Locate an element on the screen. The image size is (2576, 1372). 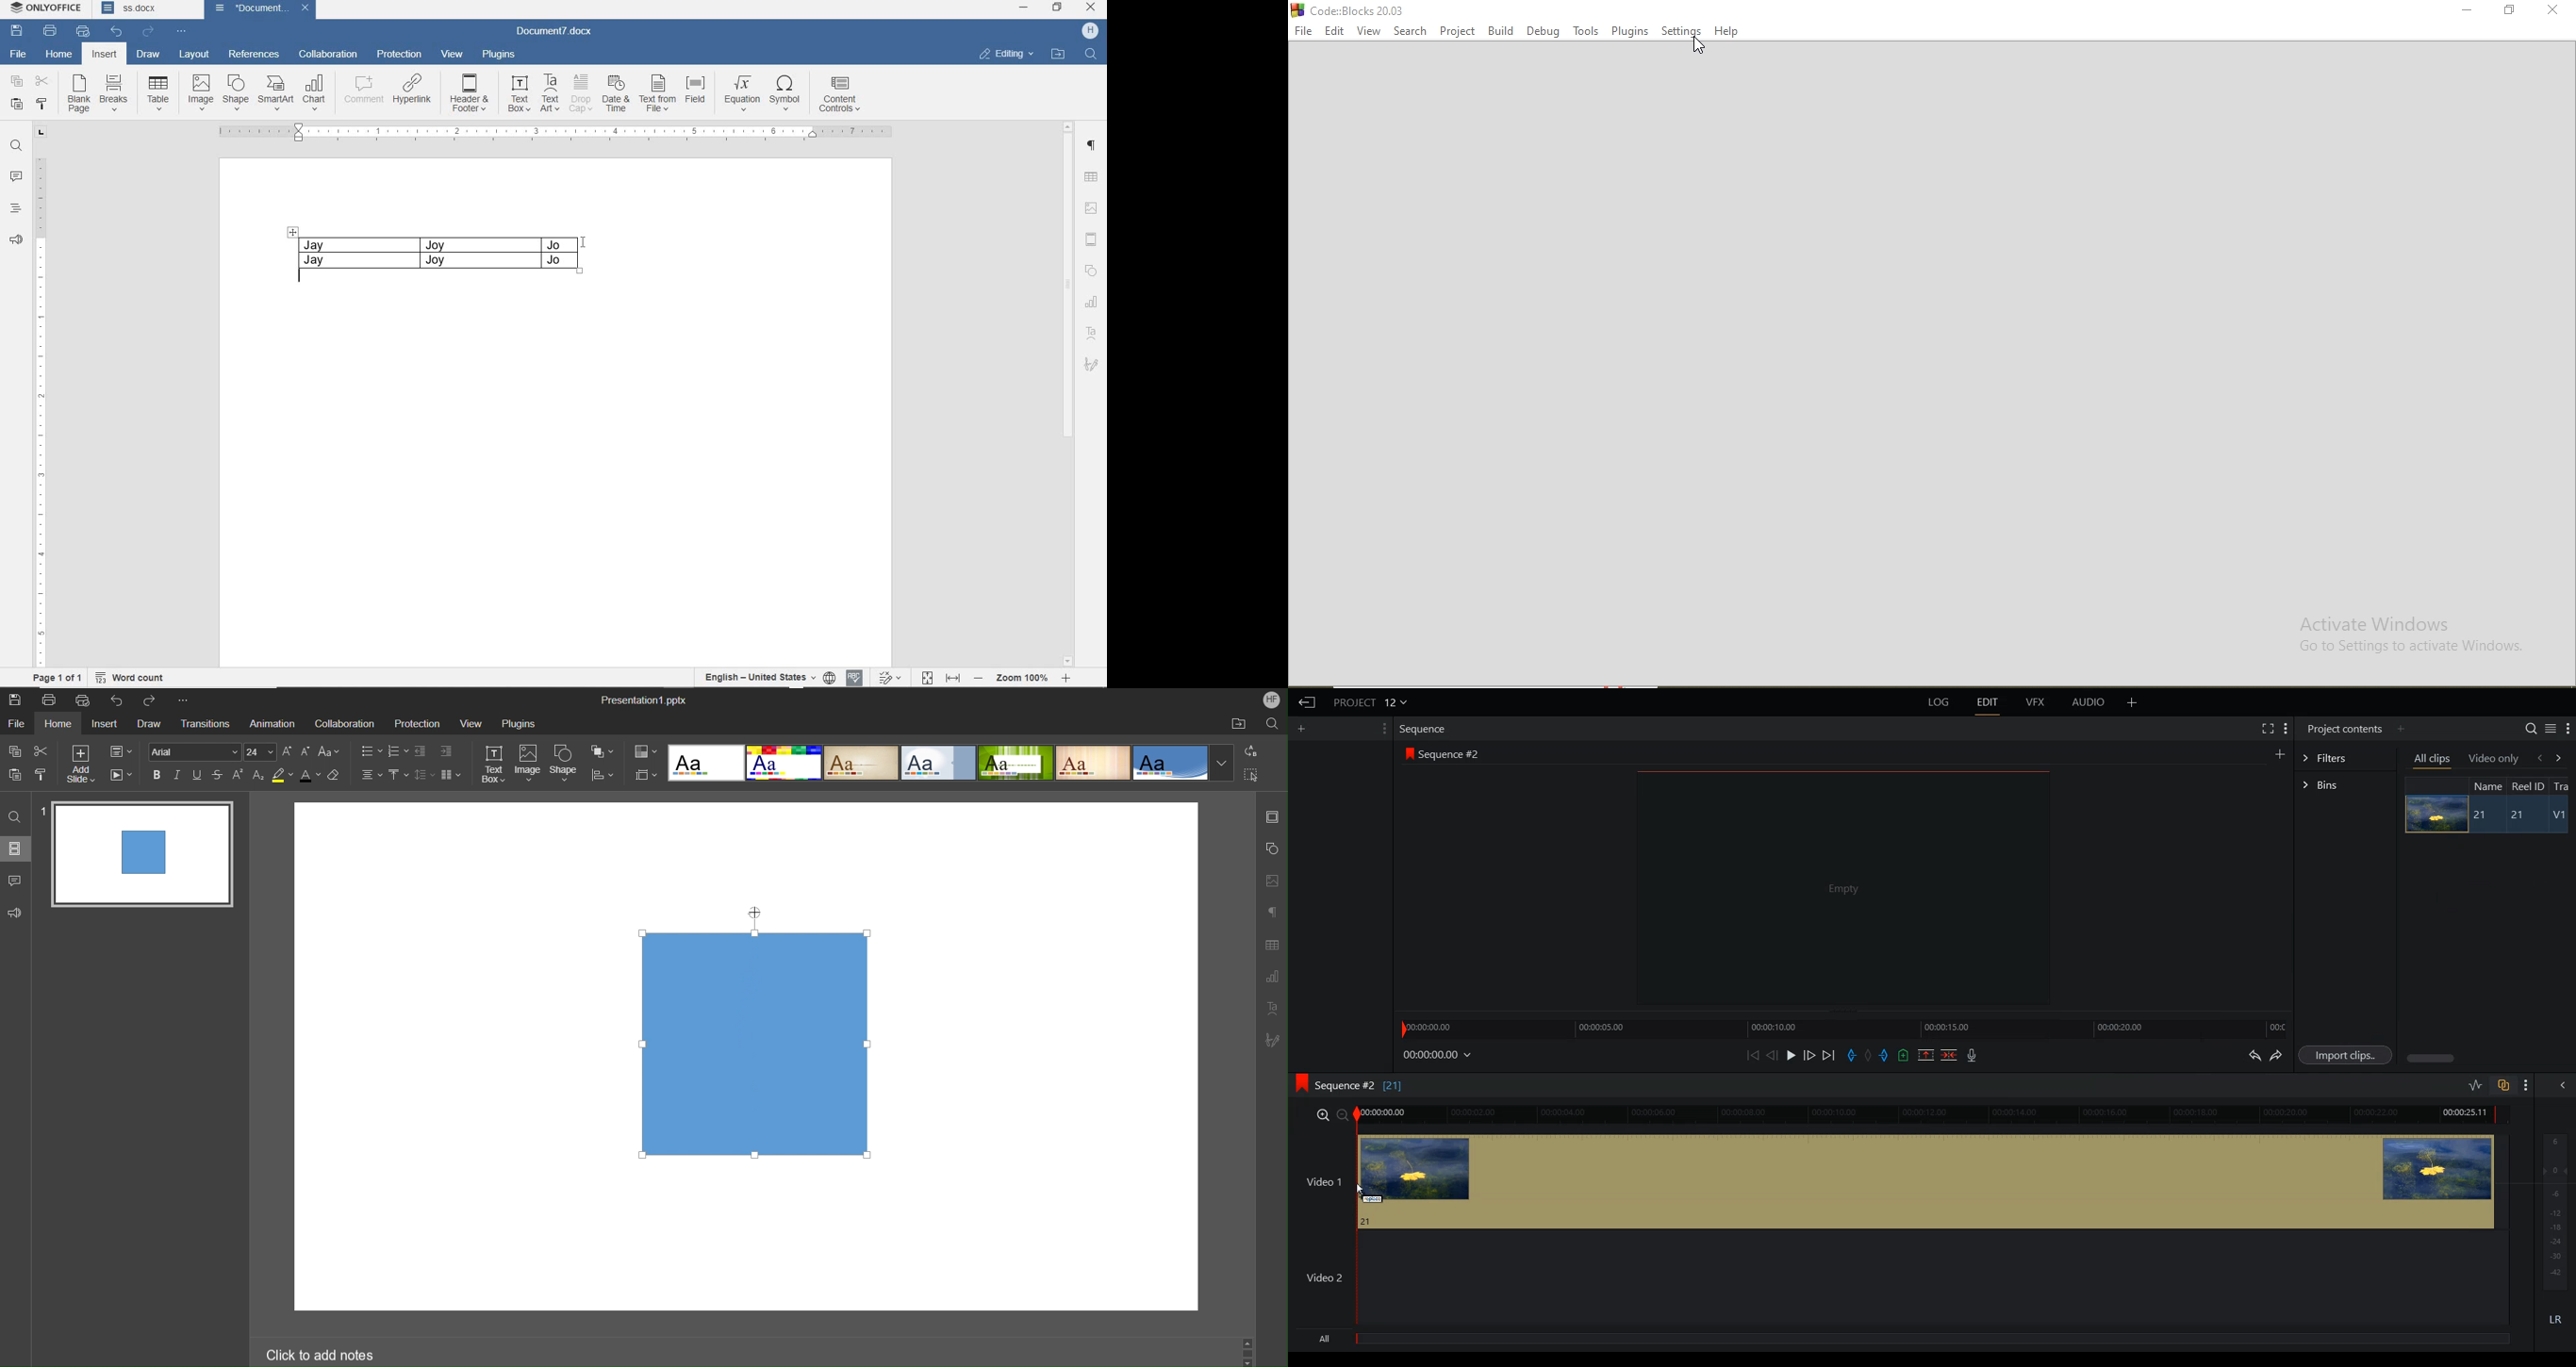
Slide Settings is located at coordinates (1273, 815).